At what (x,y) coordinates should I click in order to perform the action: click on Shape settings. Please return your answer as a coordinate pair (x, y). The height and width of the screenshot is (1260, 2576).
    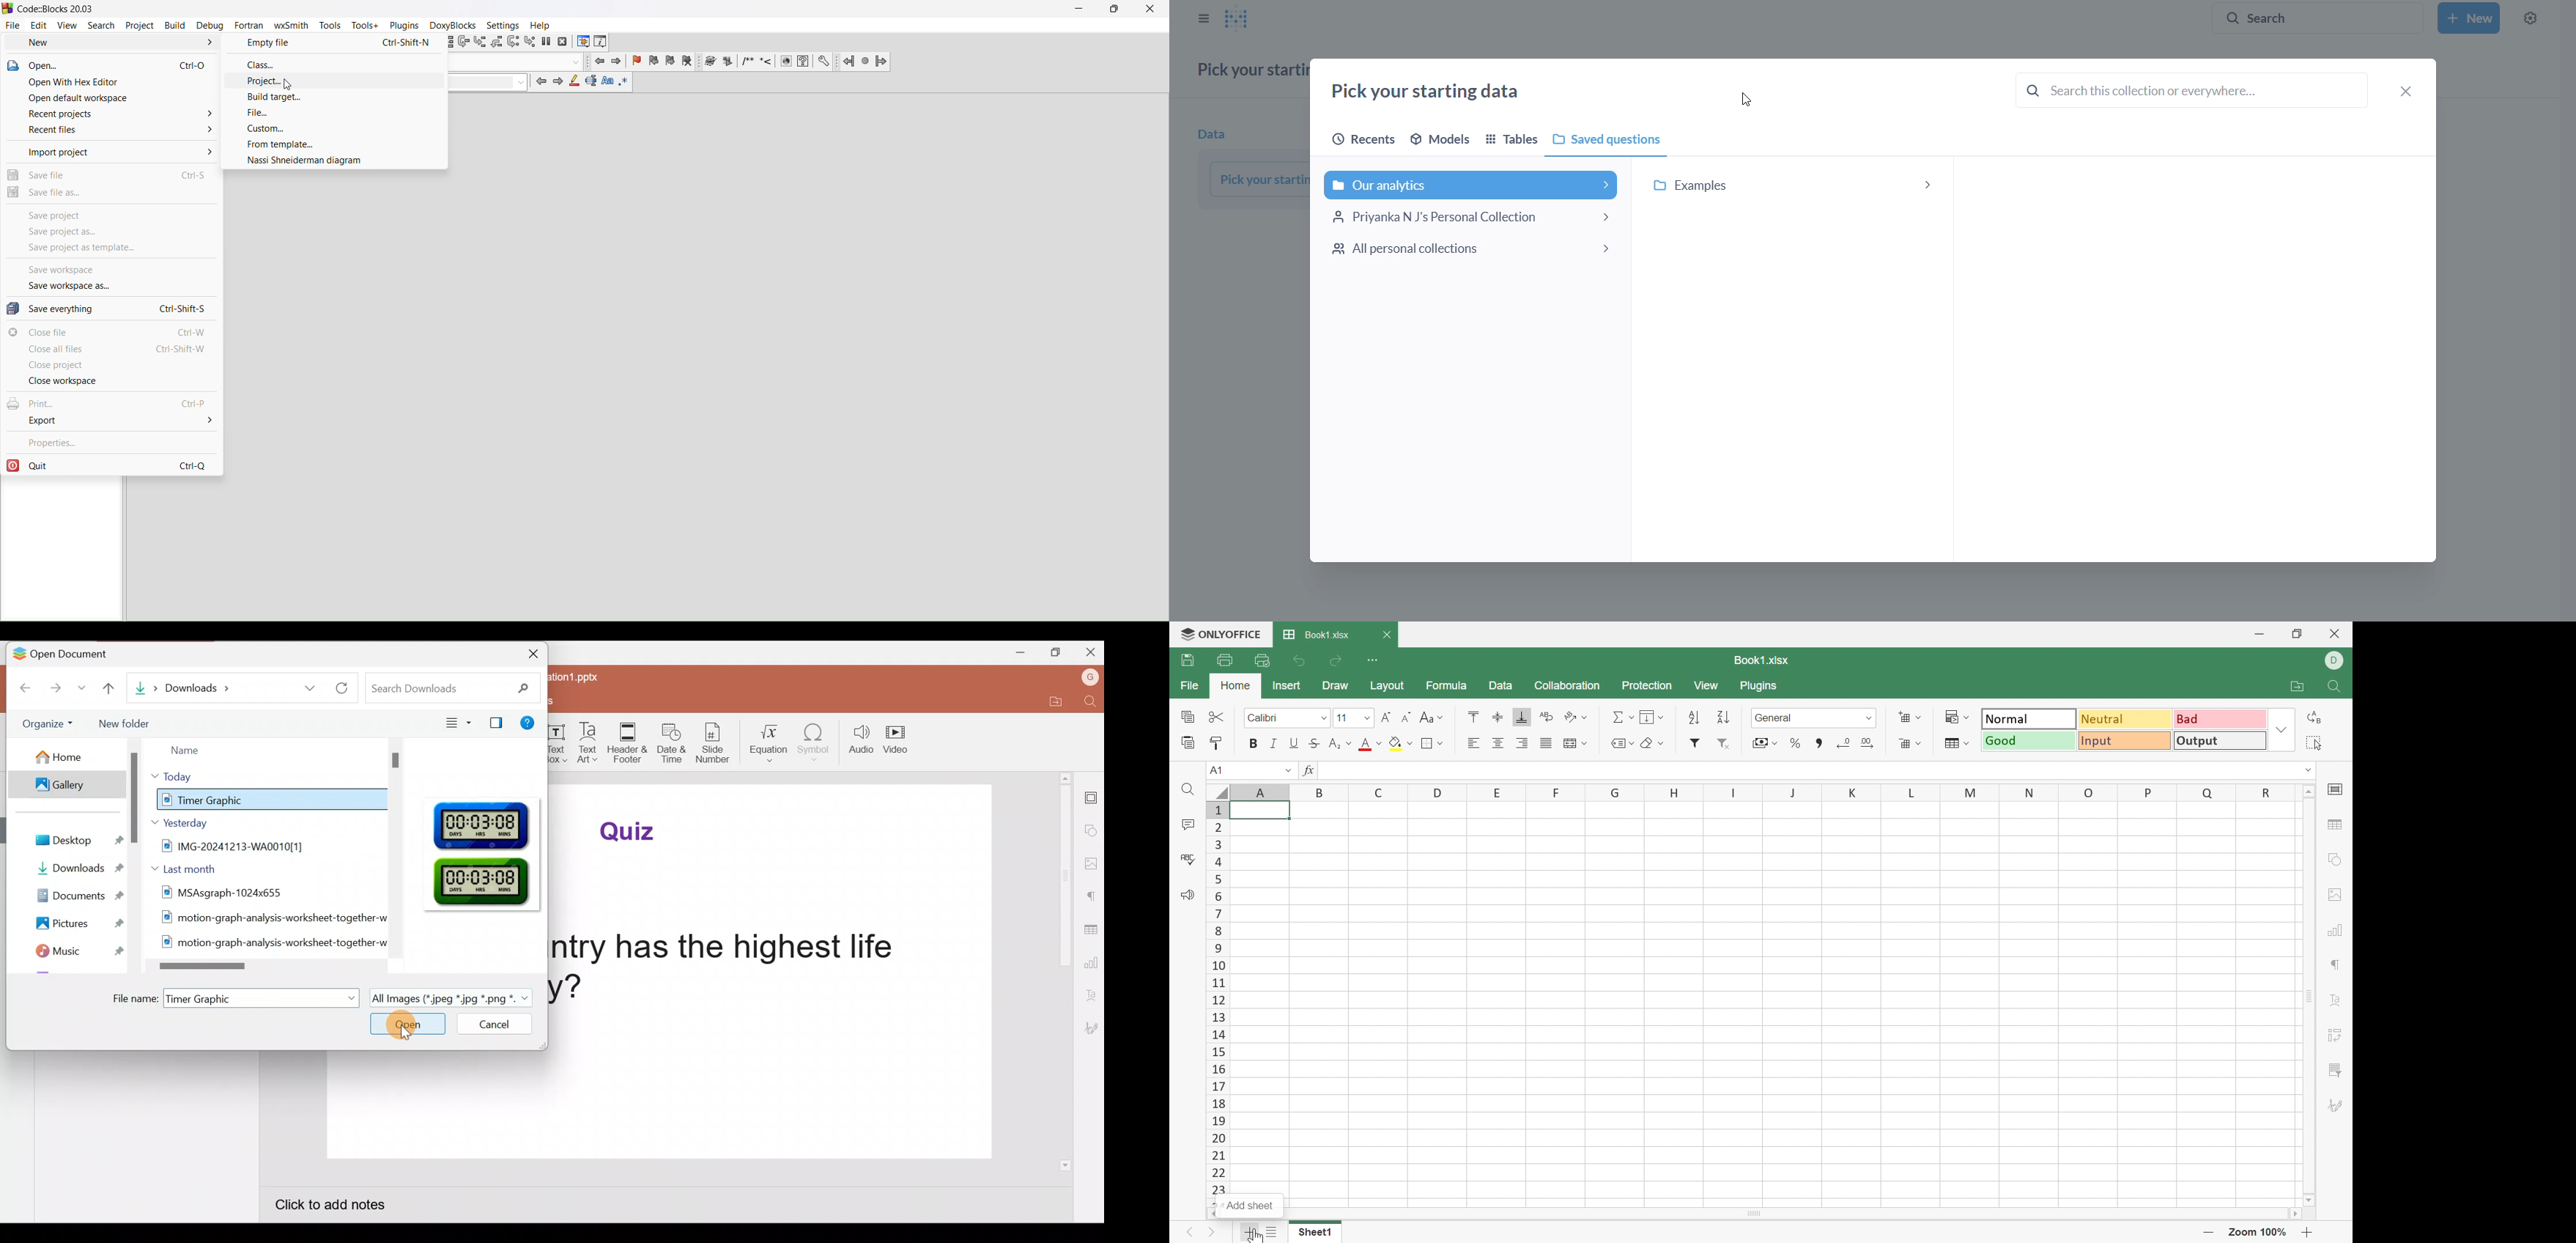
    Looking at the image, I should click on (1092, 830).